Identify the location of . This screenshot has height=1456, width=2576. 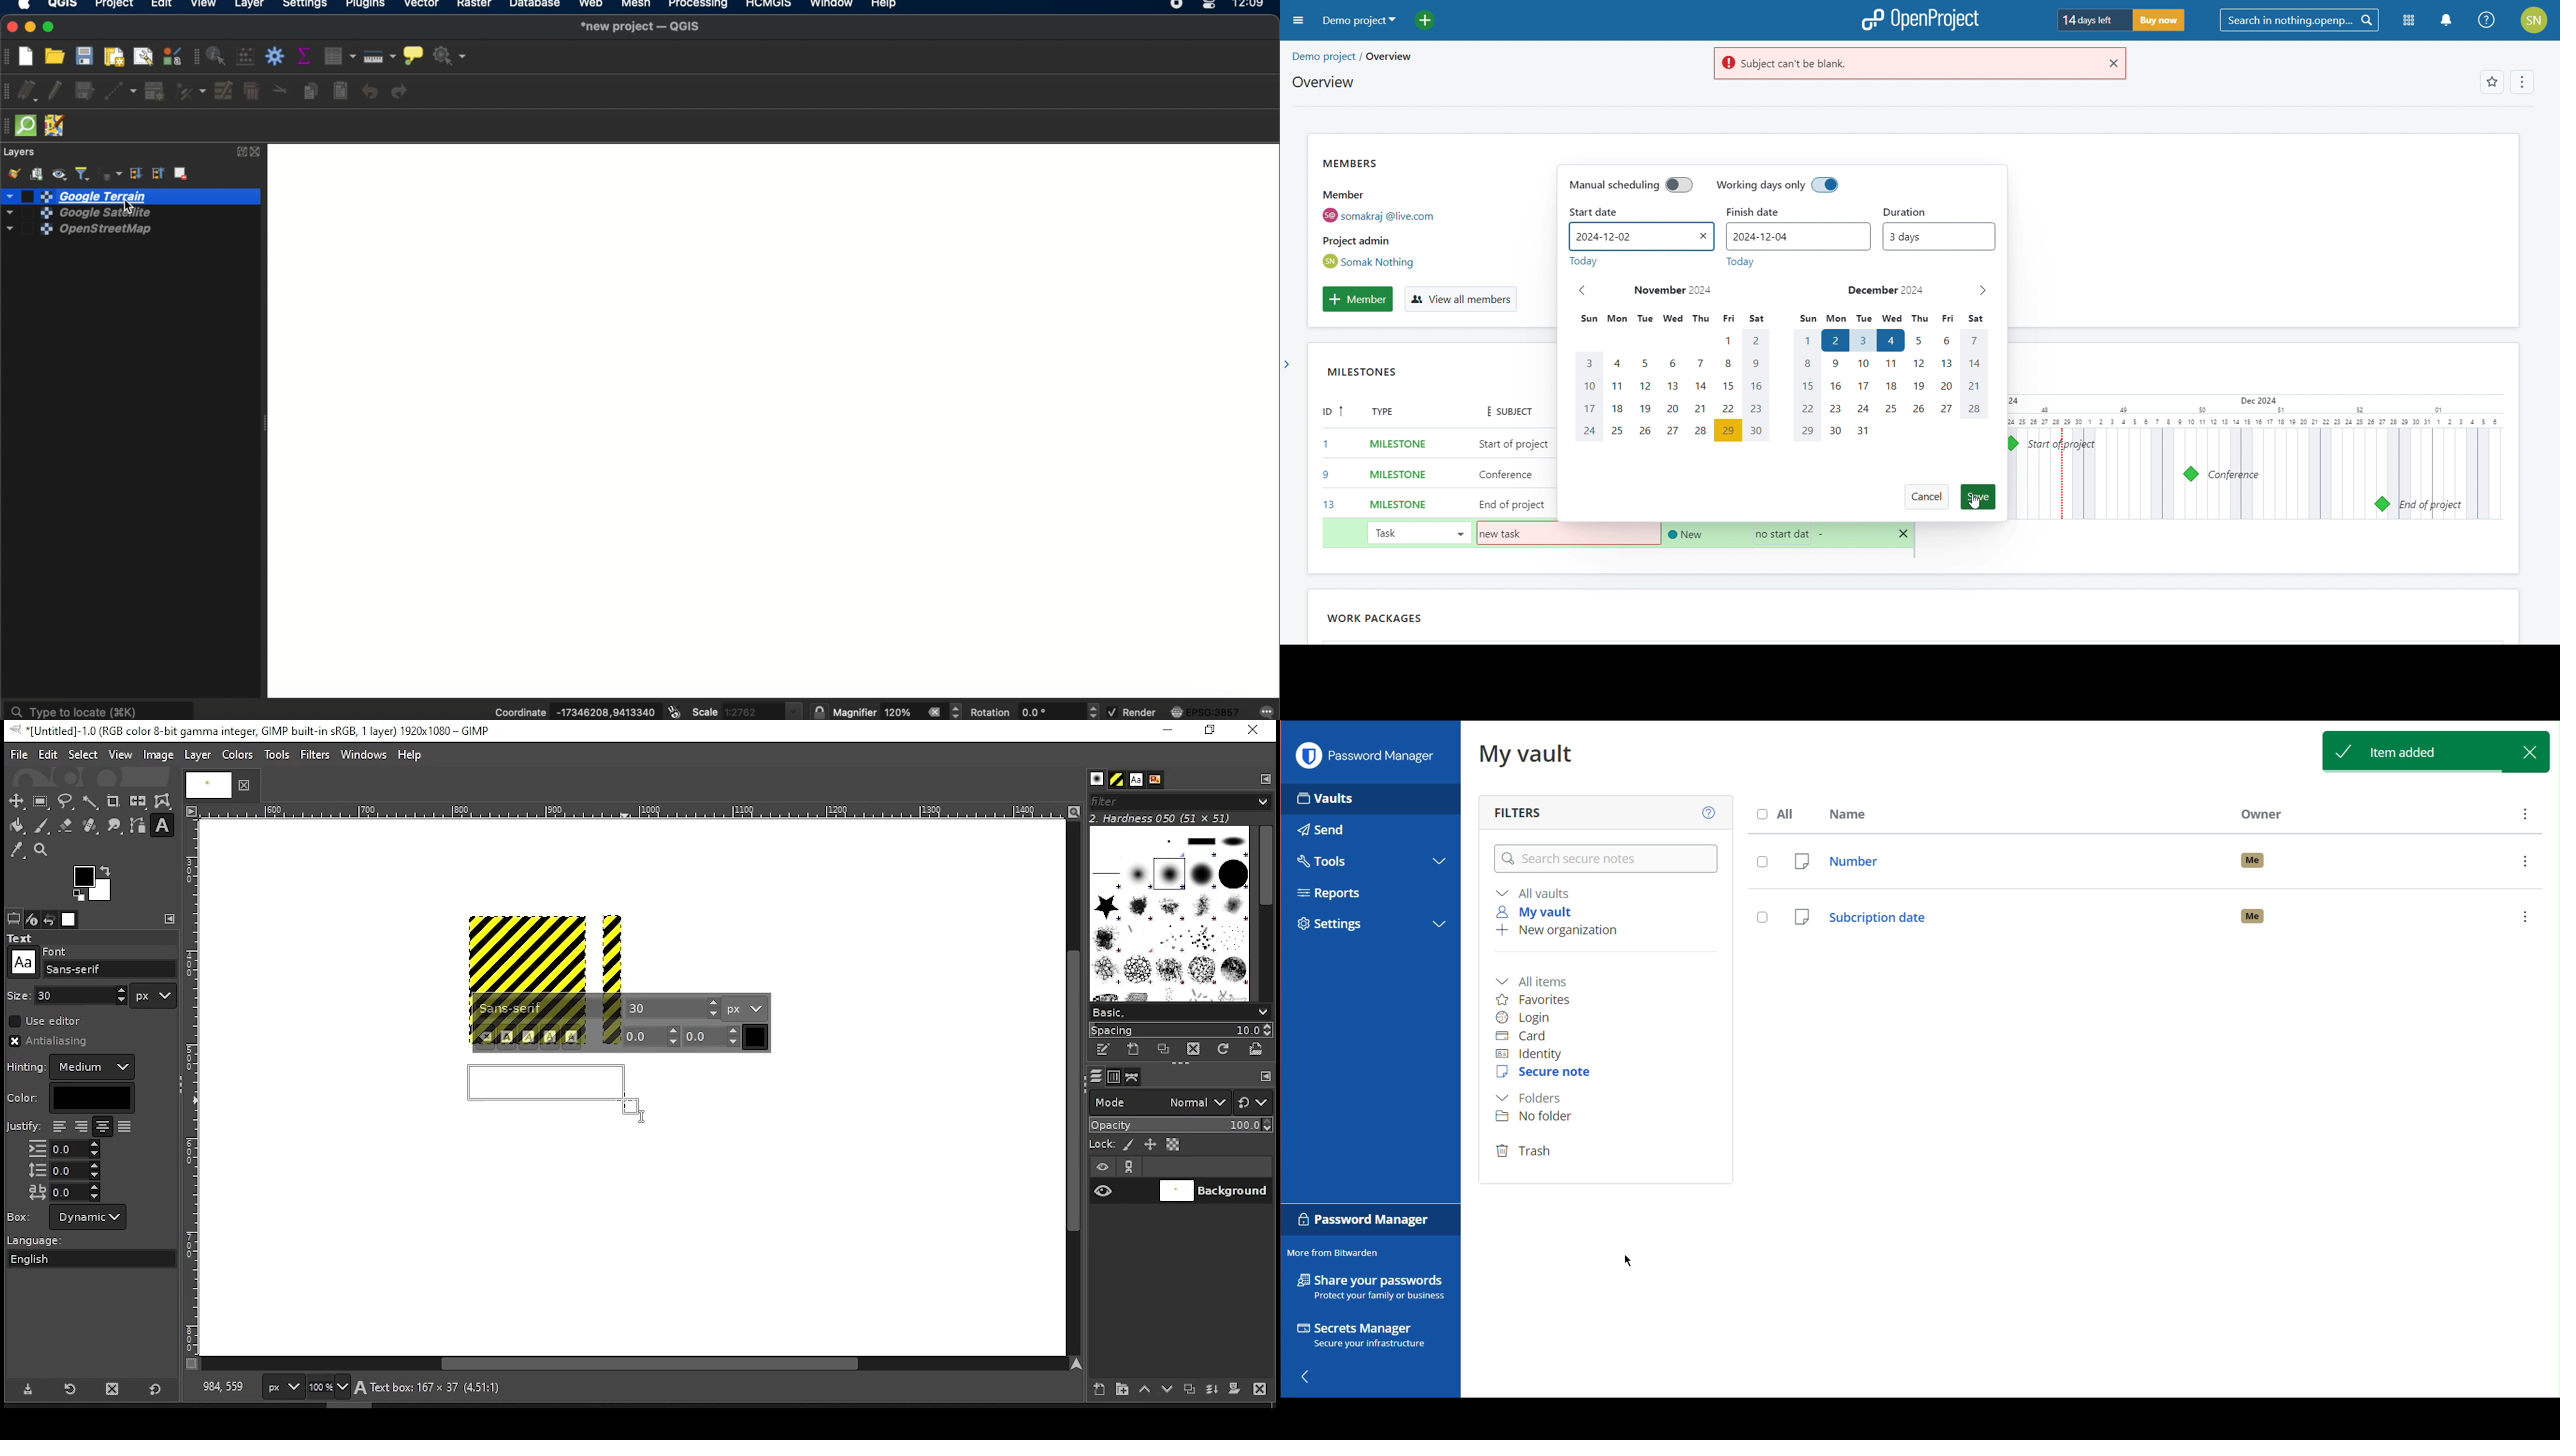
(205, 784).